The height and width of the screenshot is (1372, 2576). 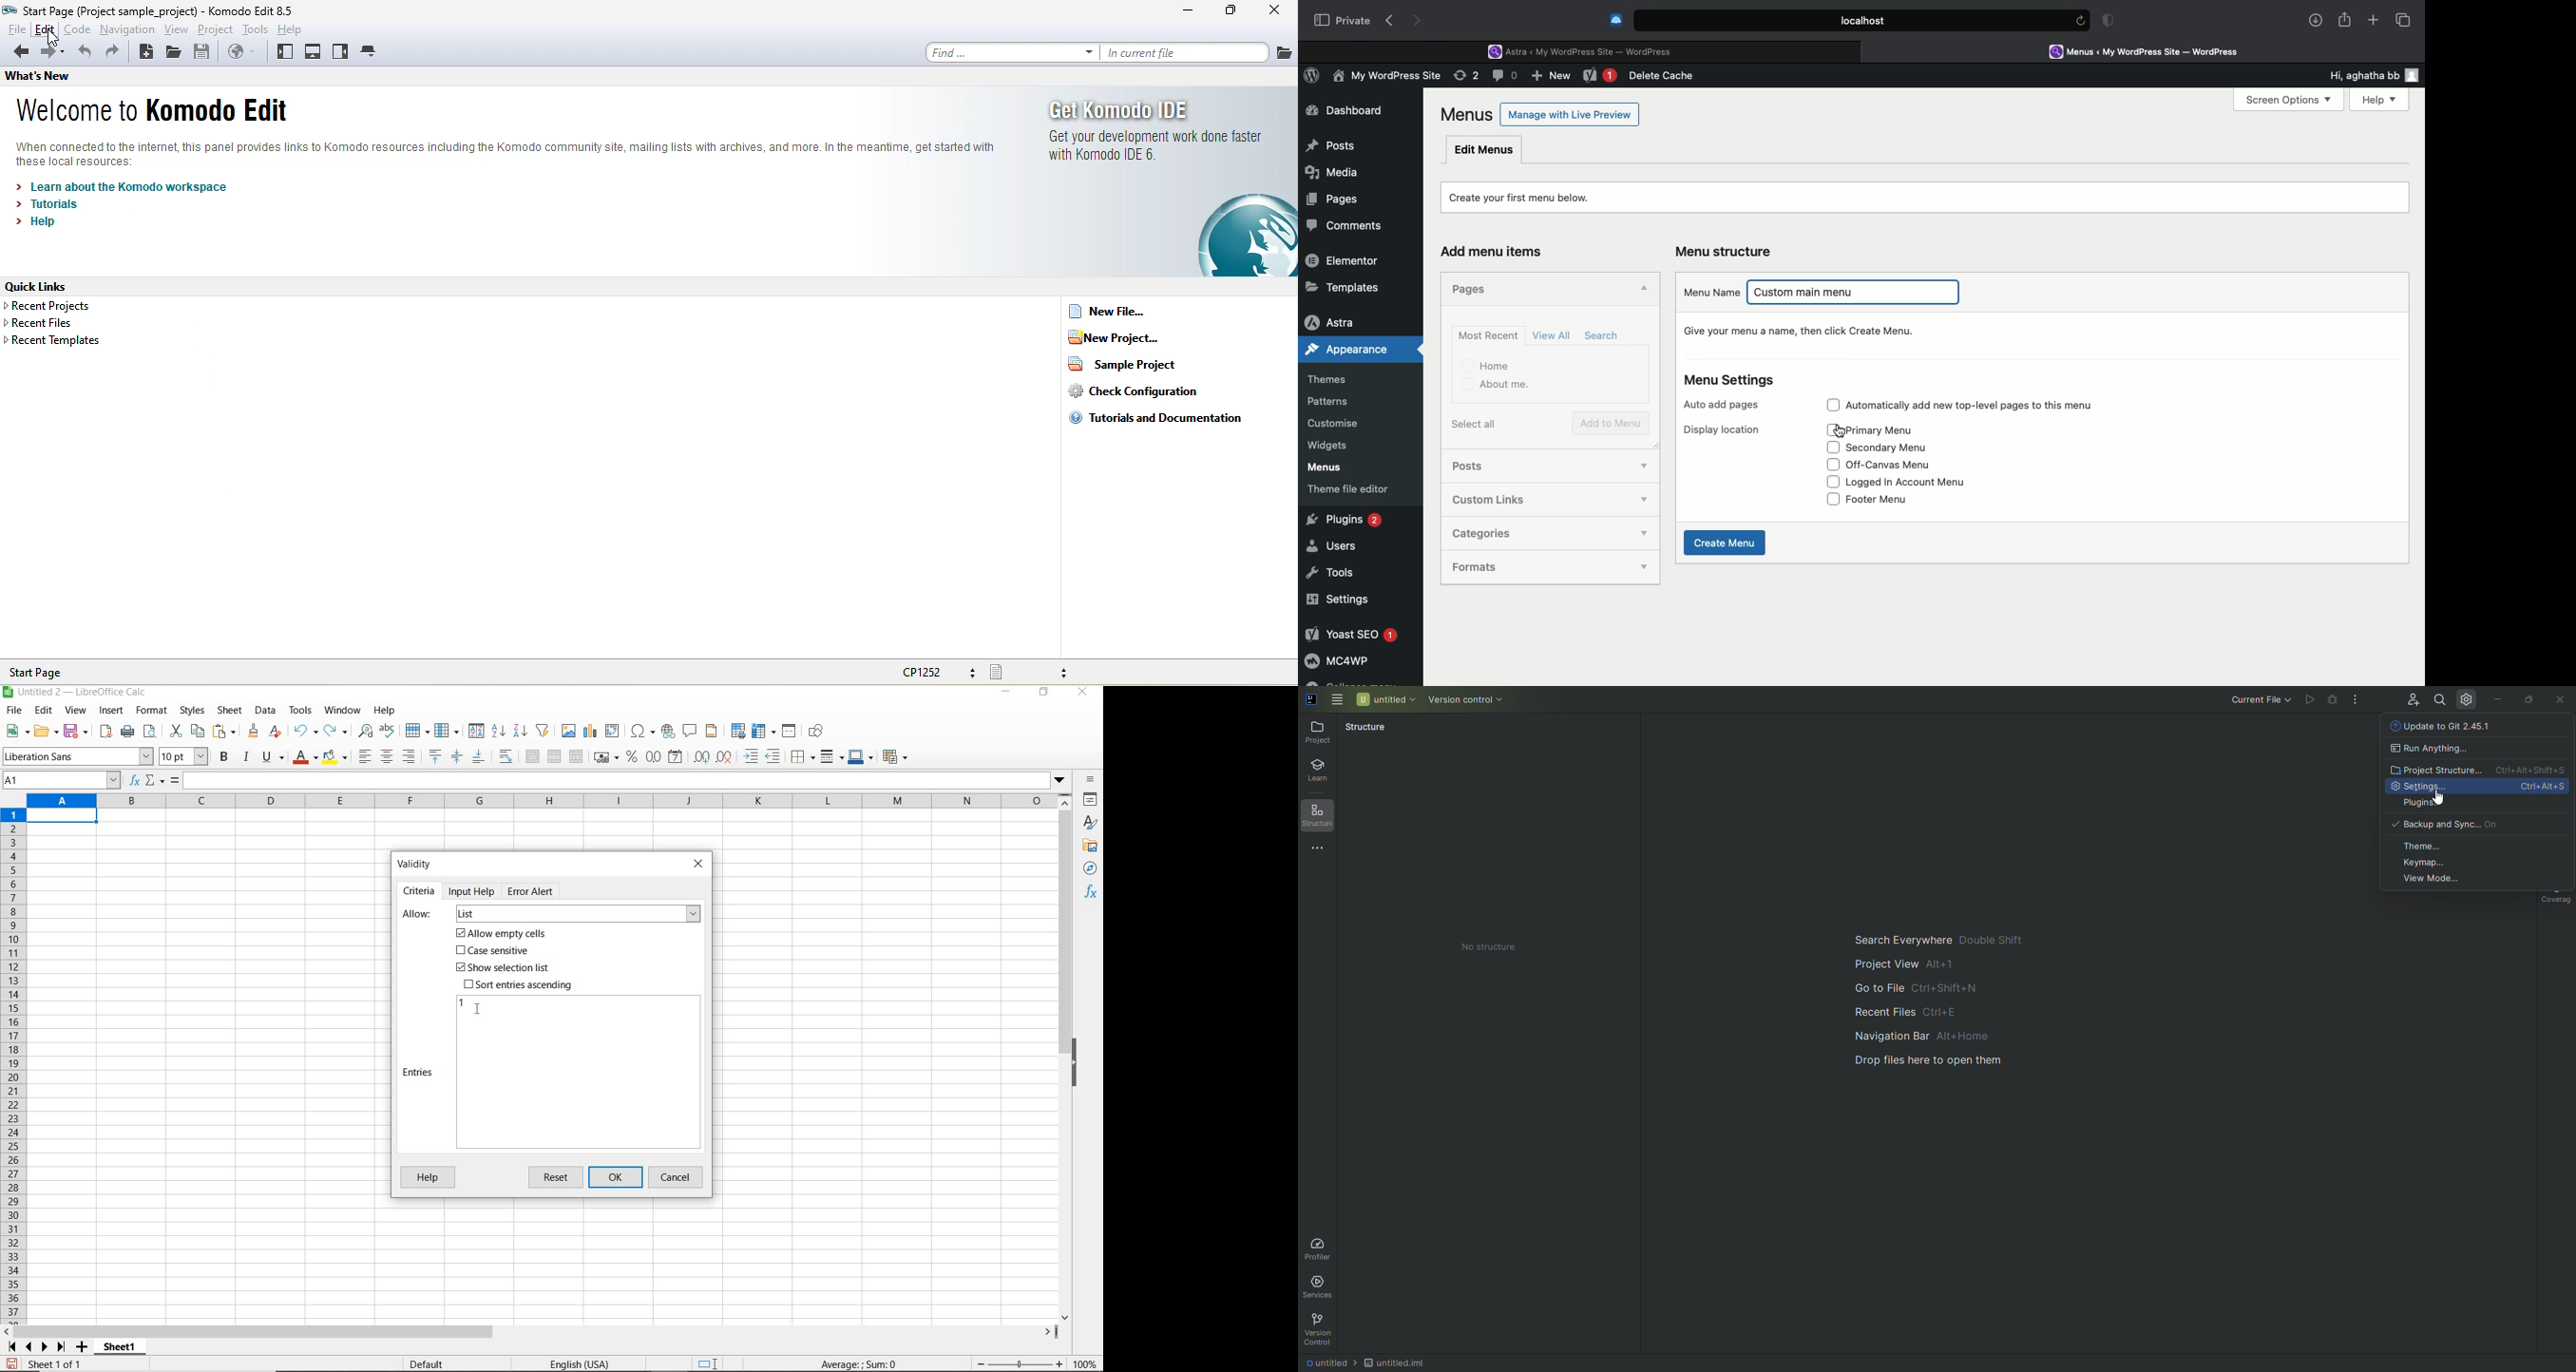 What do you see at coordinates (435, 757) in the screenshot?
I see `align top` at bounding box center [435, 757].